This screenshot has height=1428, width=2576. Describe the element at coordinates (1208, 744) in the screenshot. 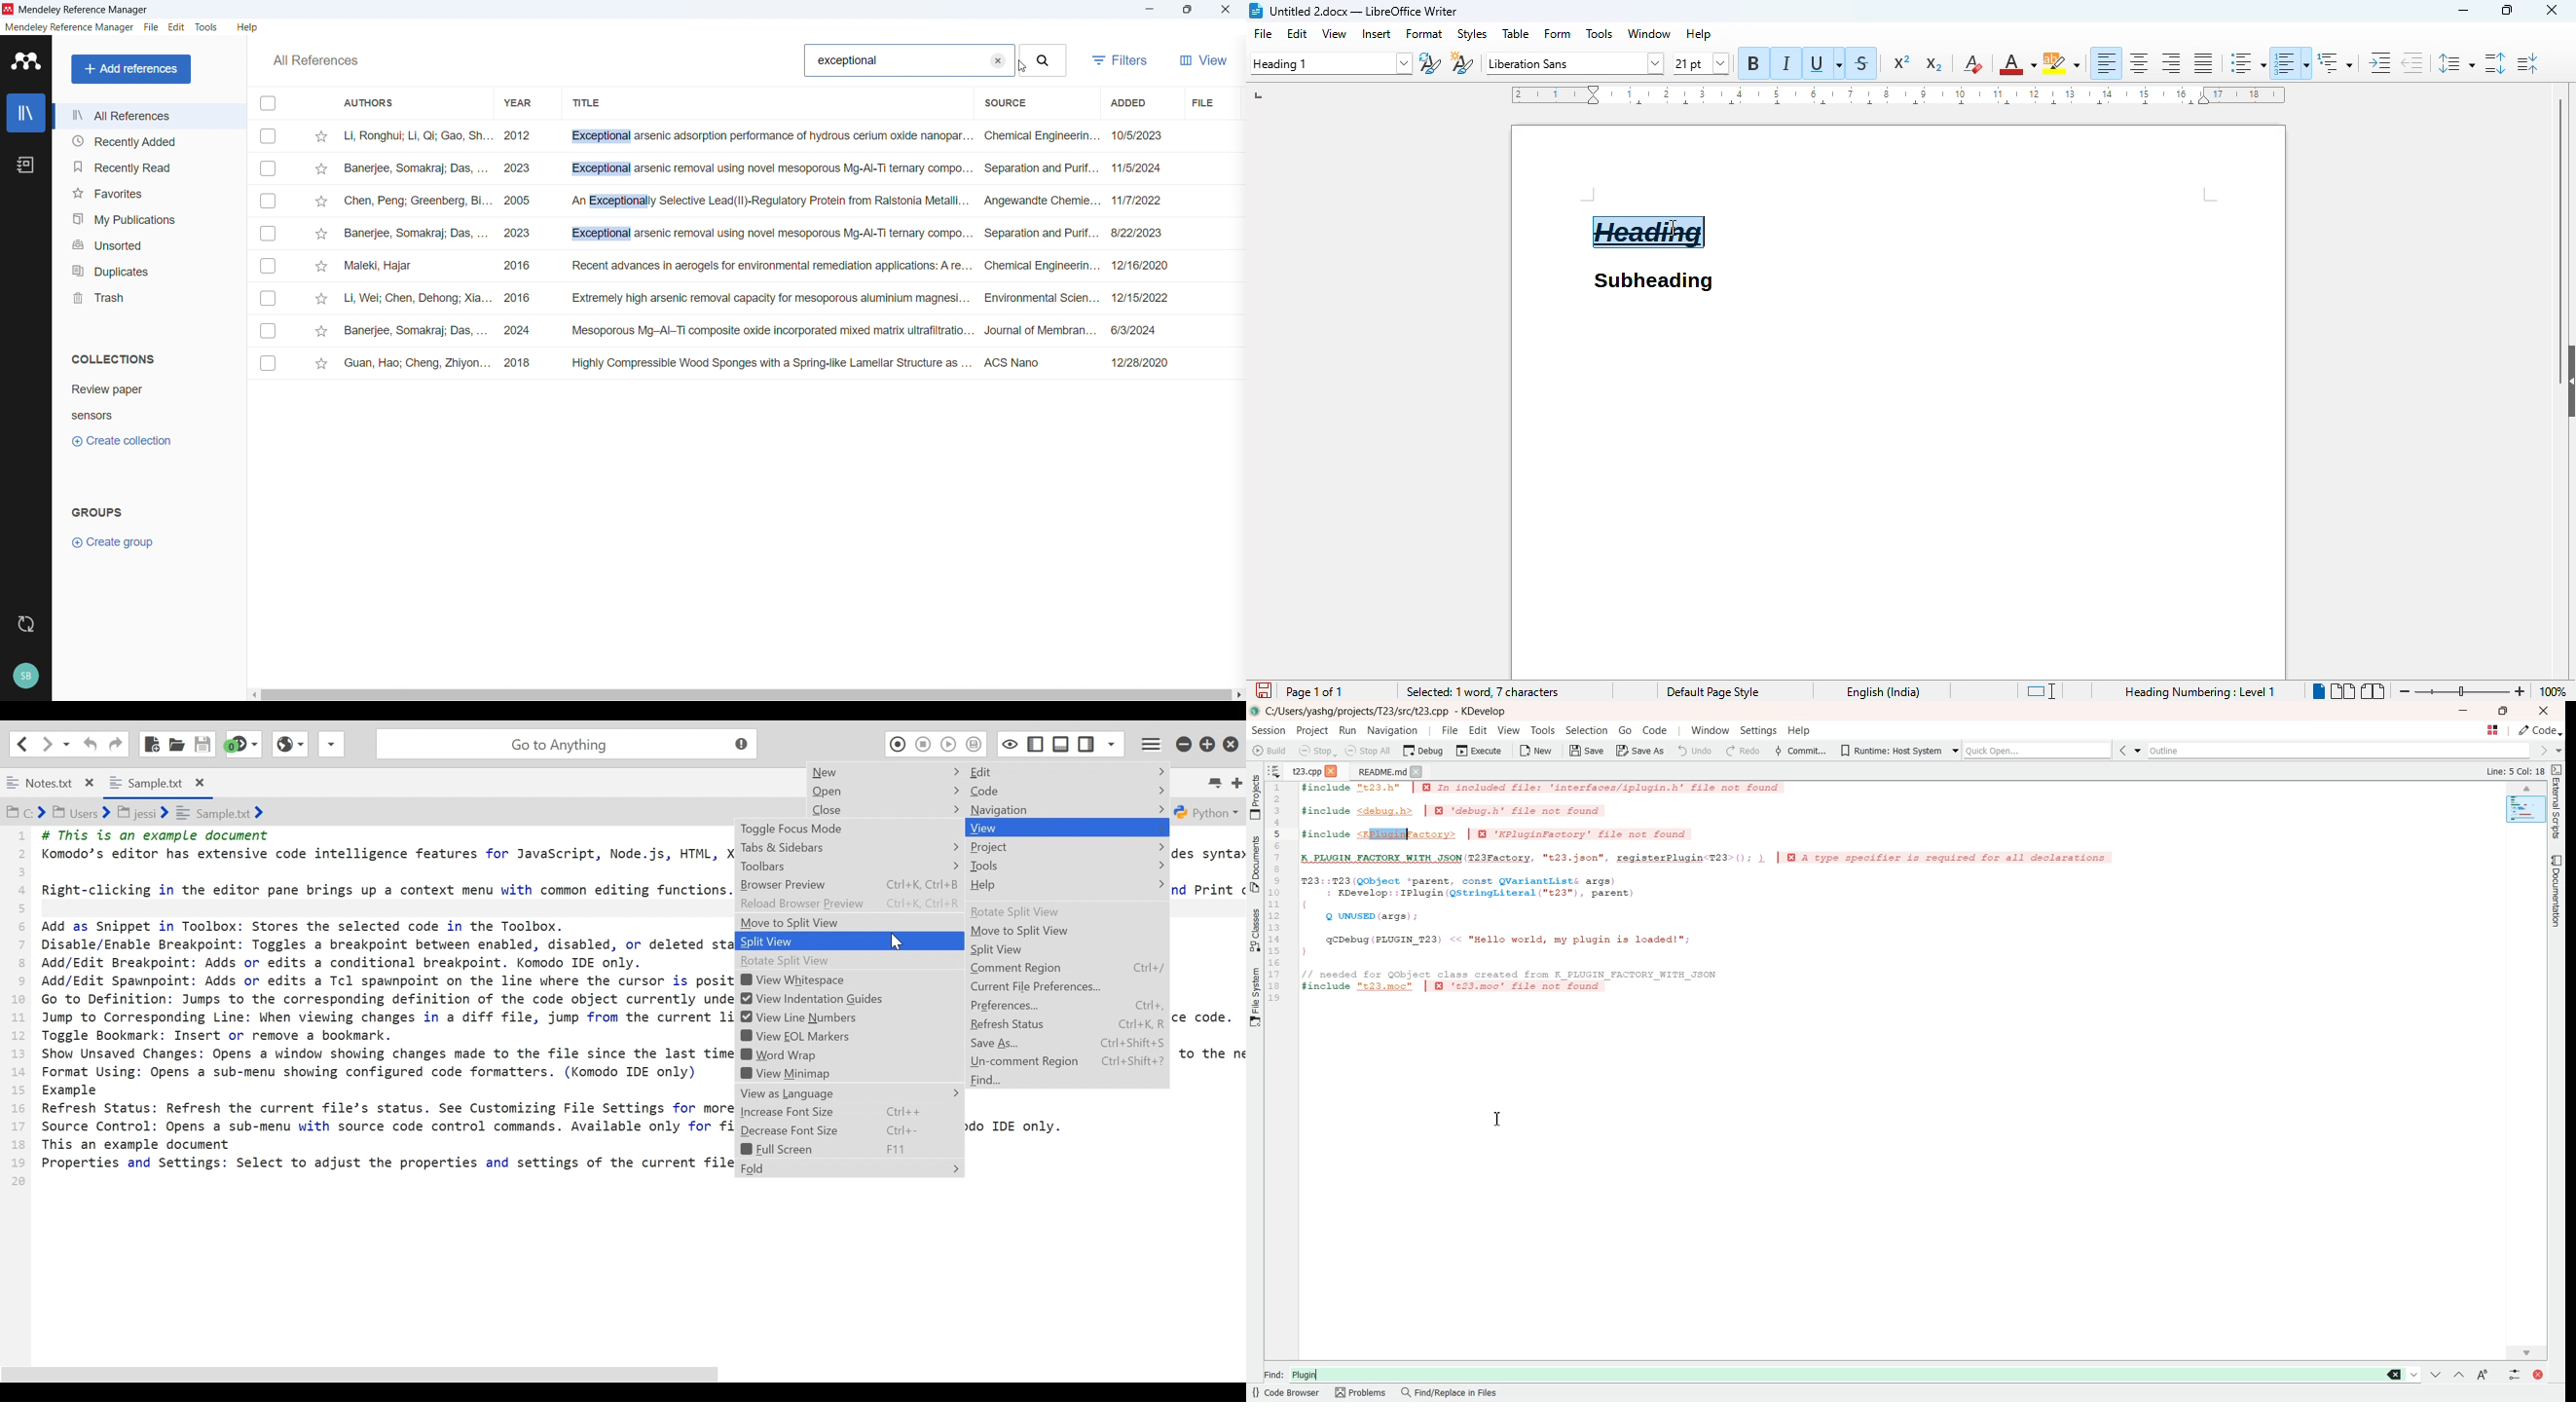

I see `Restore` at that location.